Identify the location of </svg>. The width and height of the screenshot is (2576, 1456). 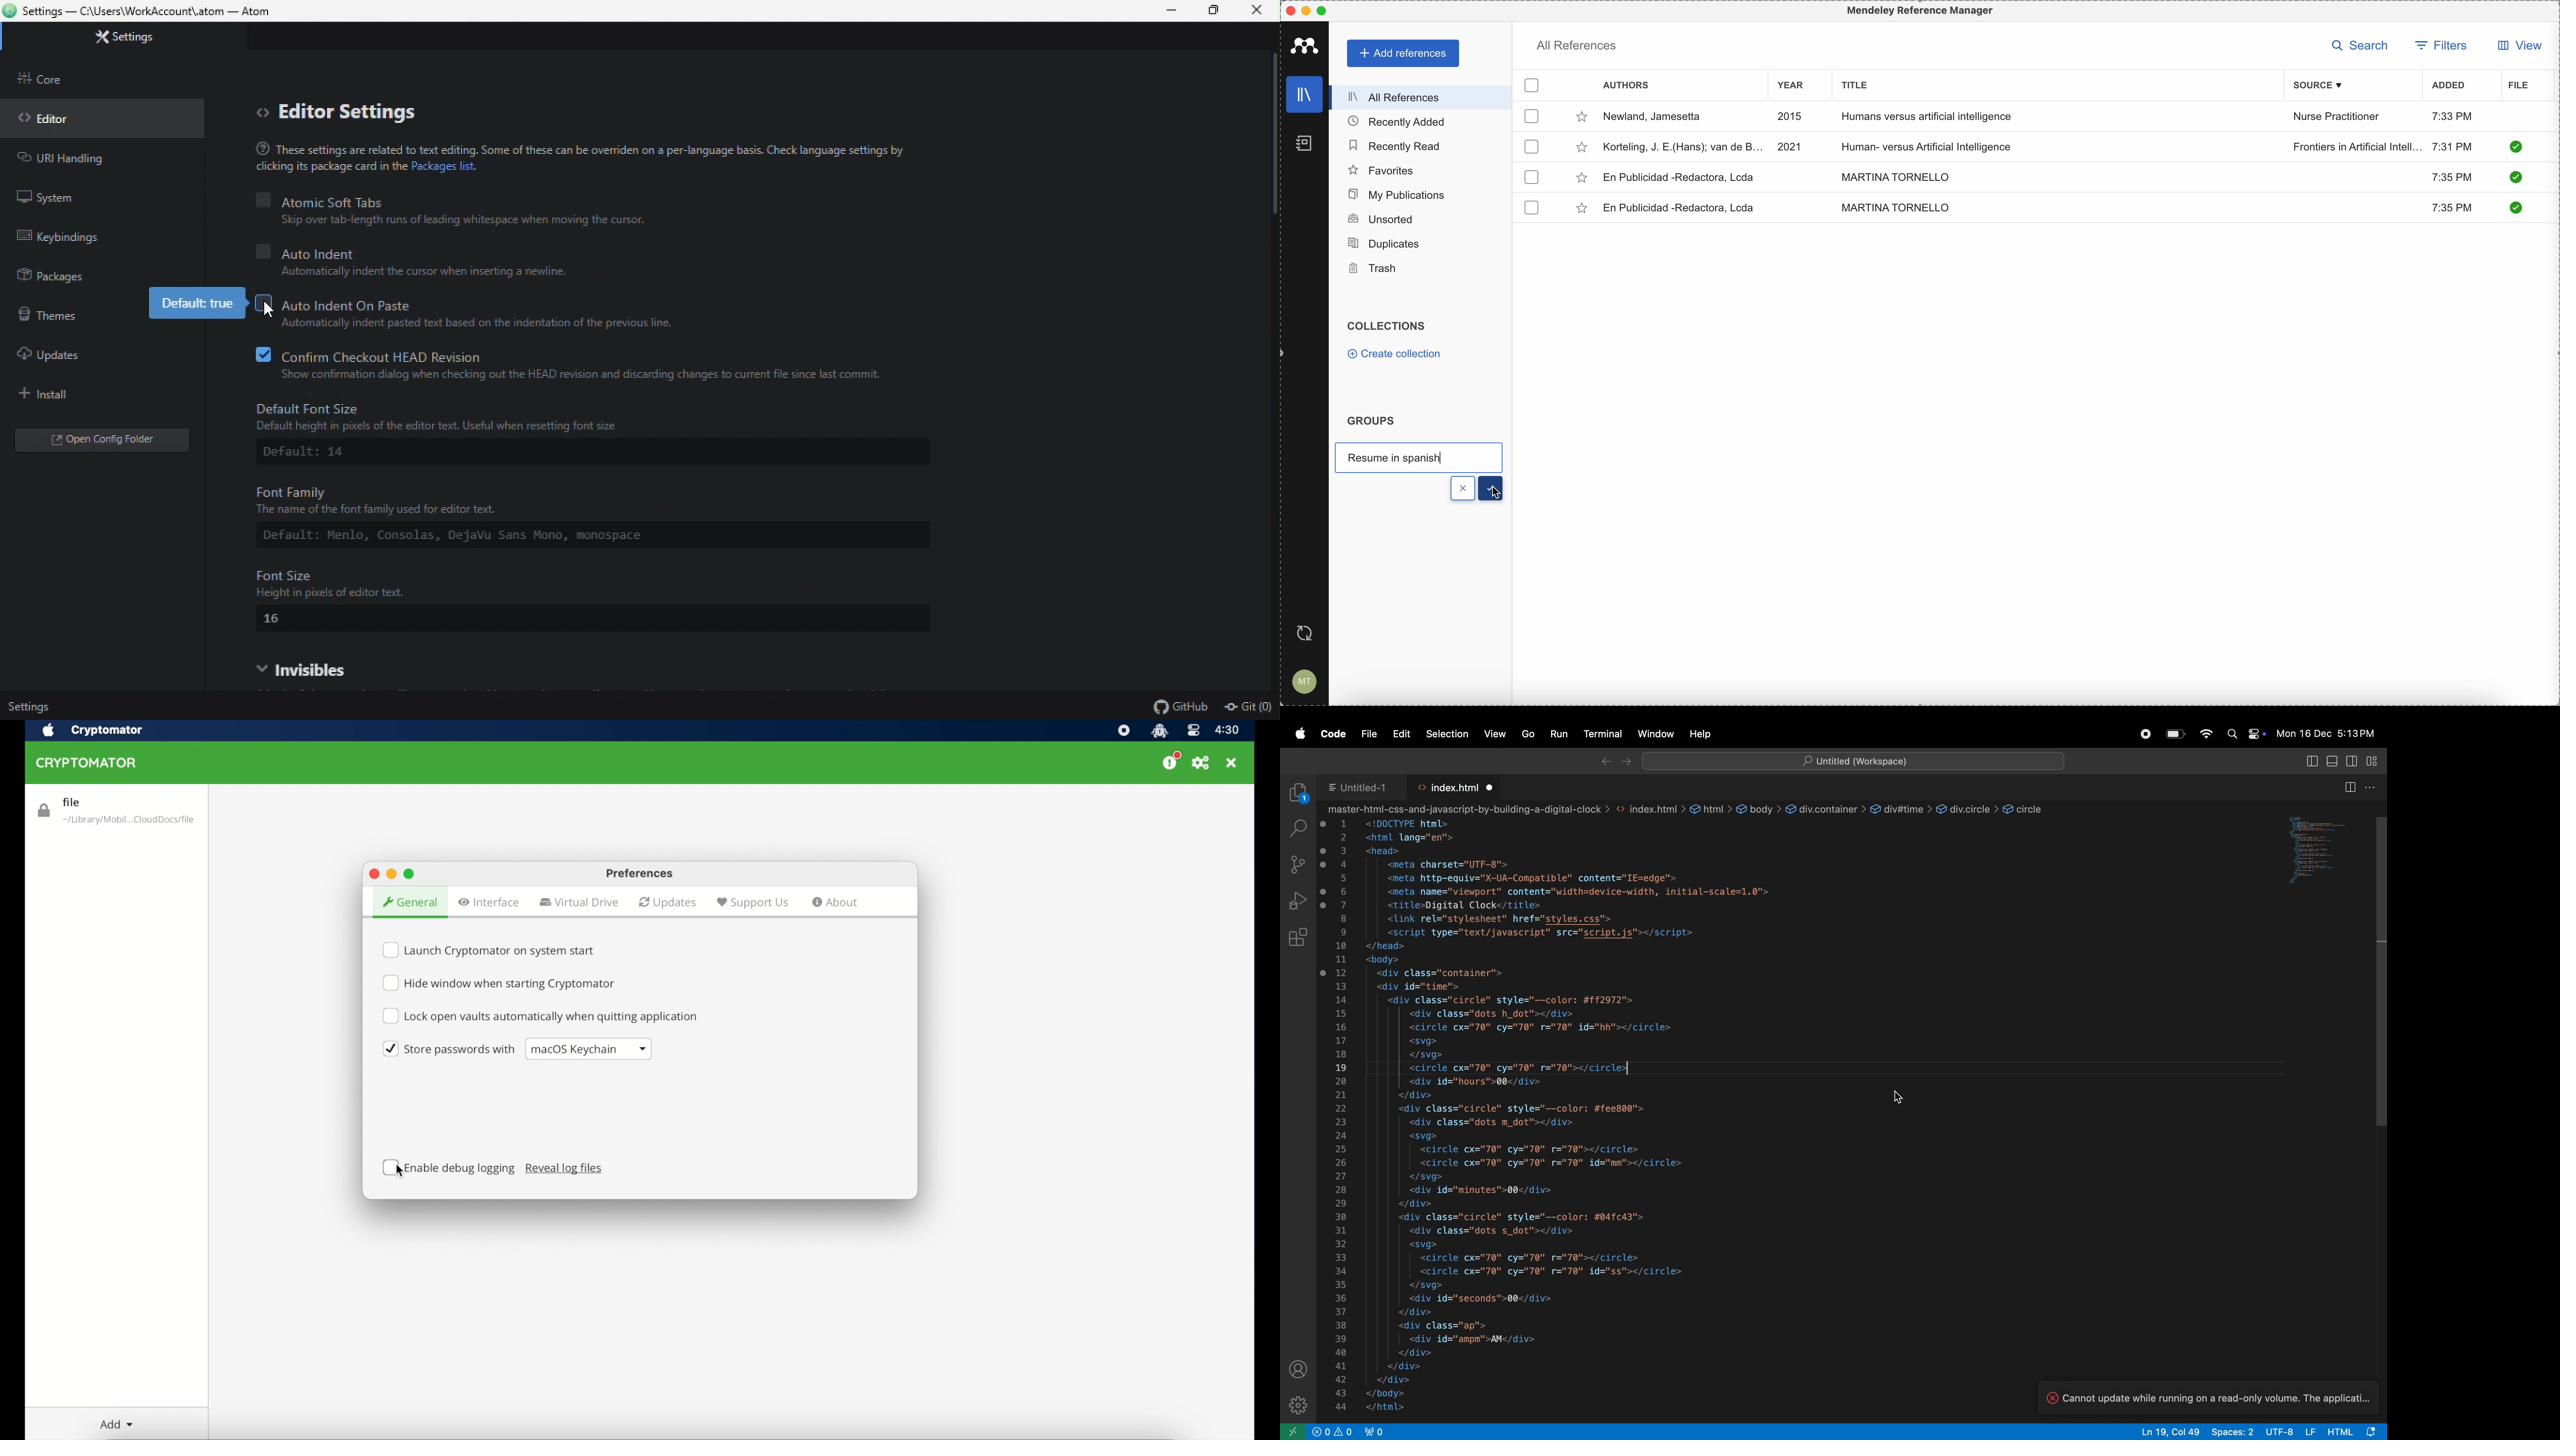
(1428, 1177).